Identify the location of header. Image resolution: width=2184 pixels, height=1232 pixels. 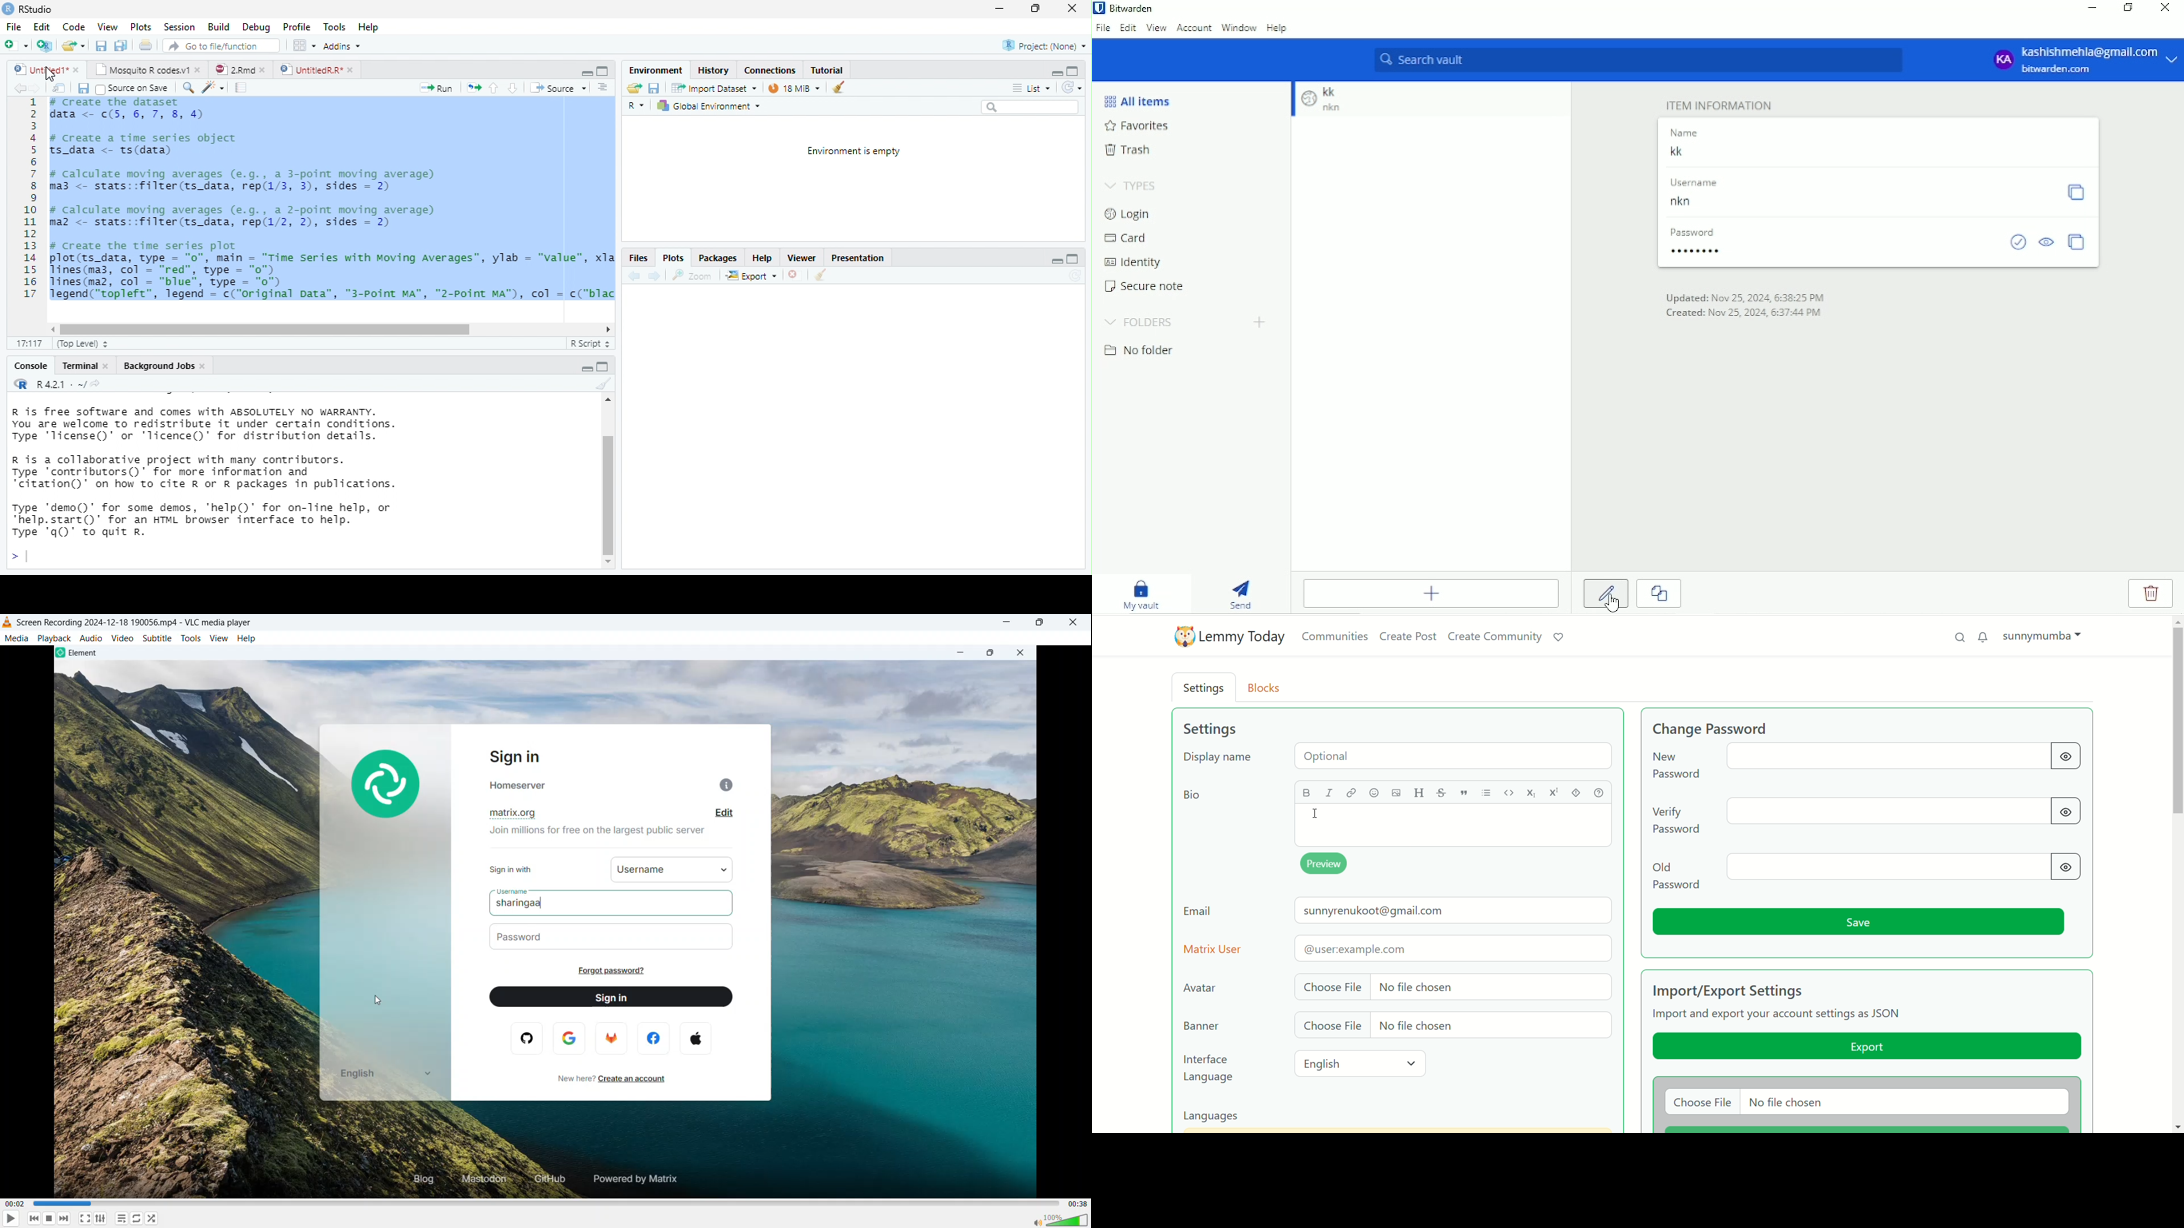
(1418, 793).